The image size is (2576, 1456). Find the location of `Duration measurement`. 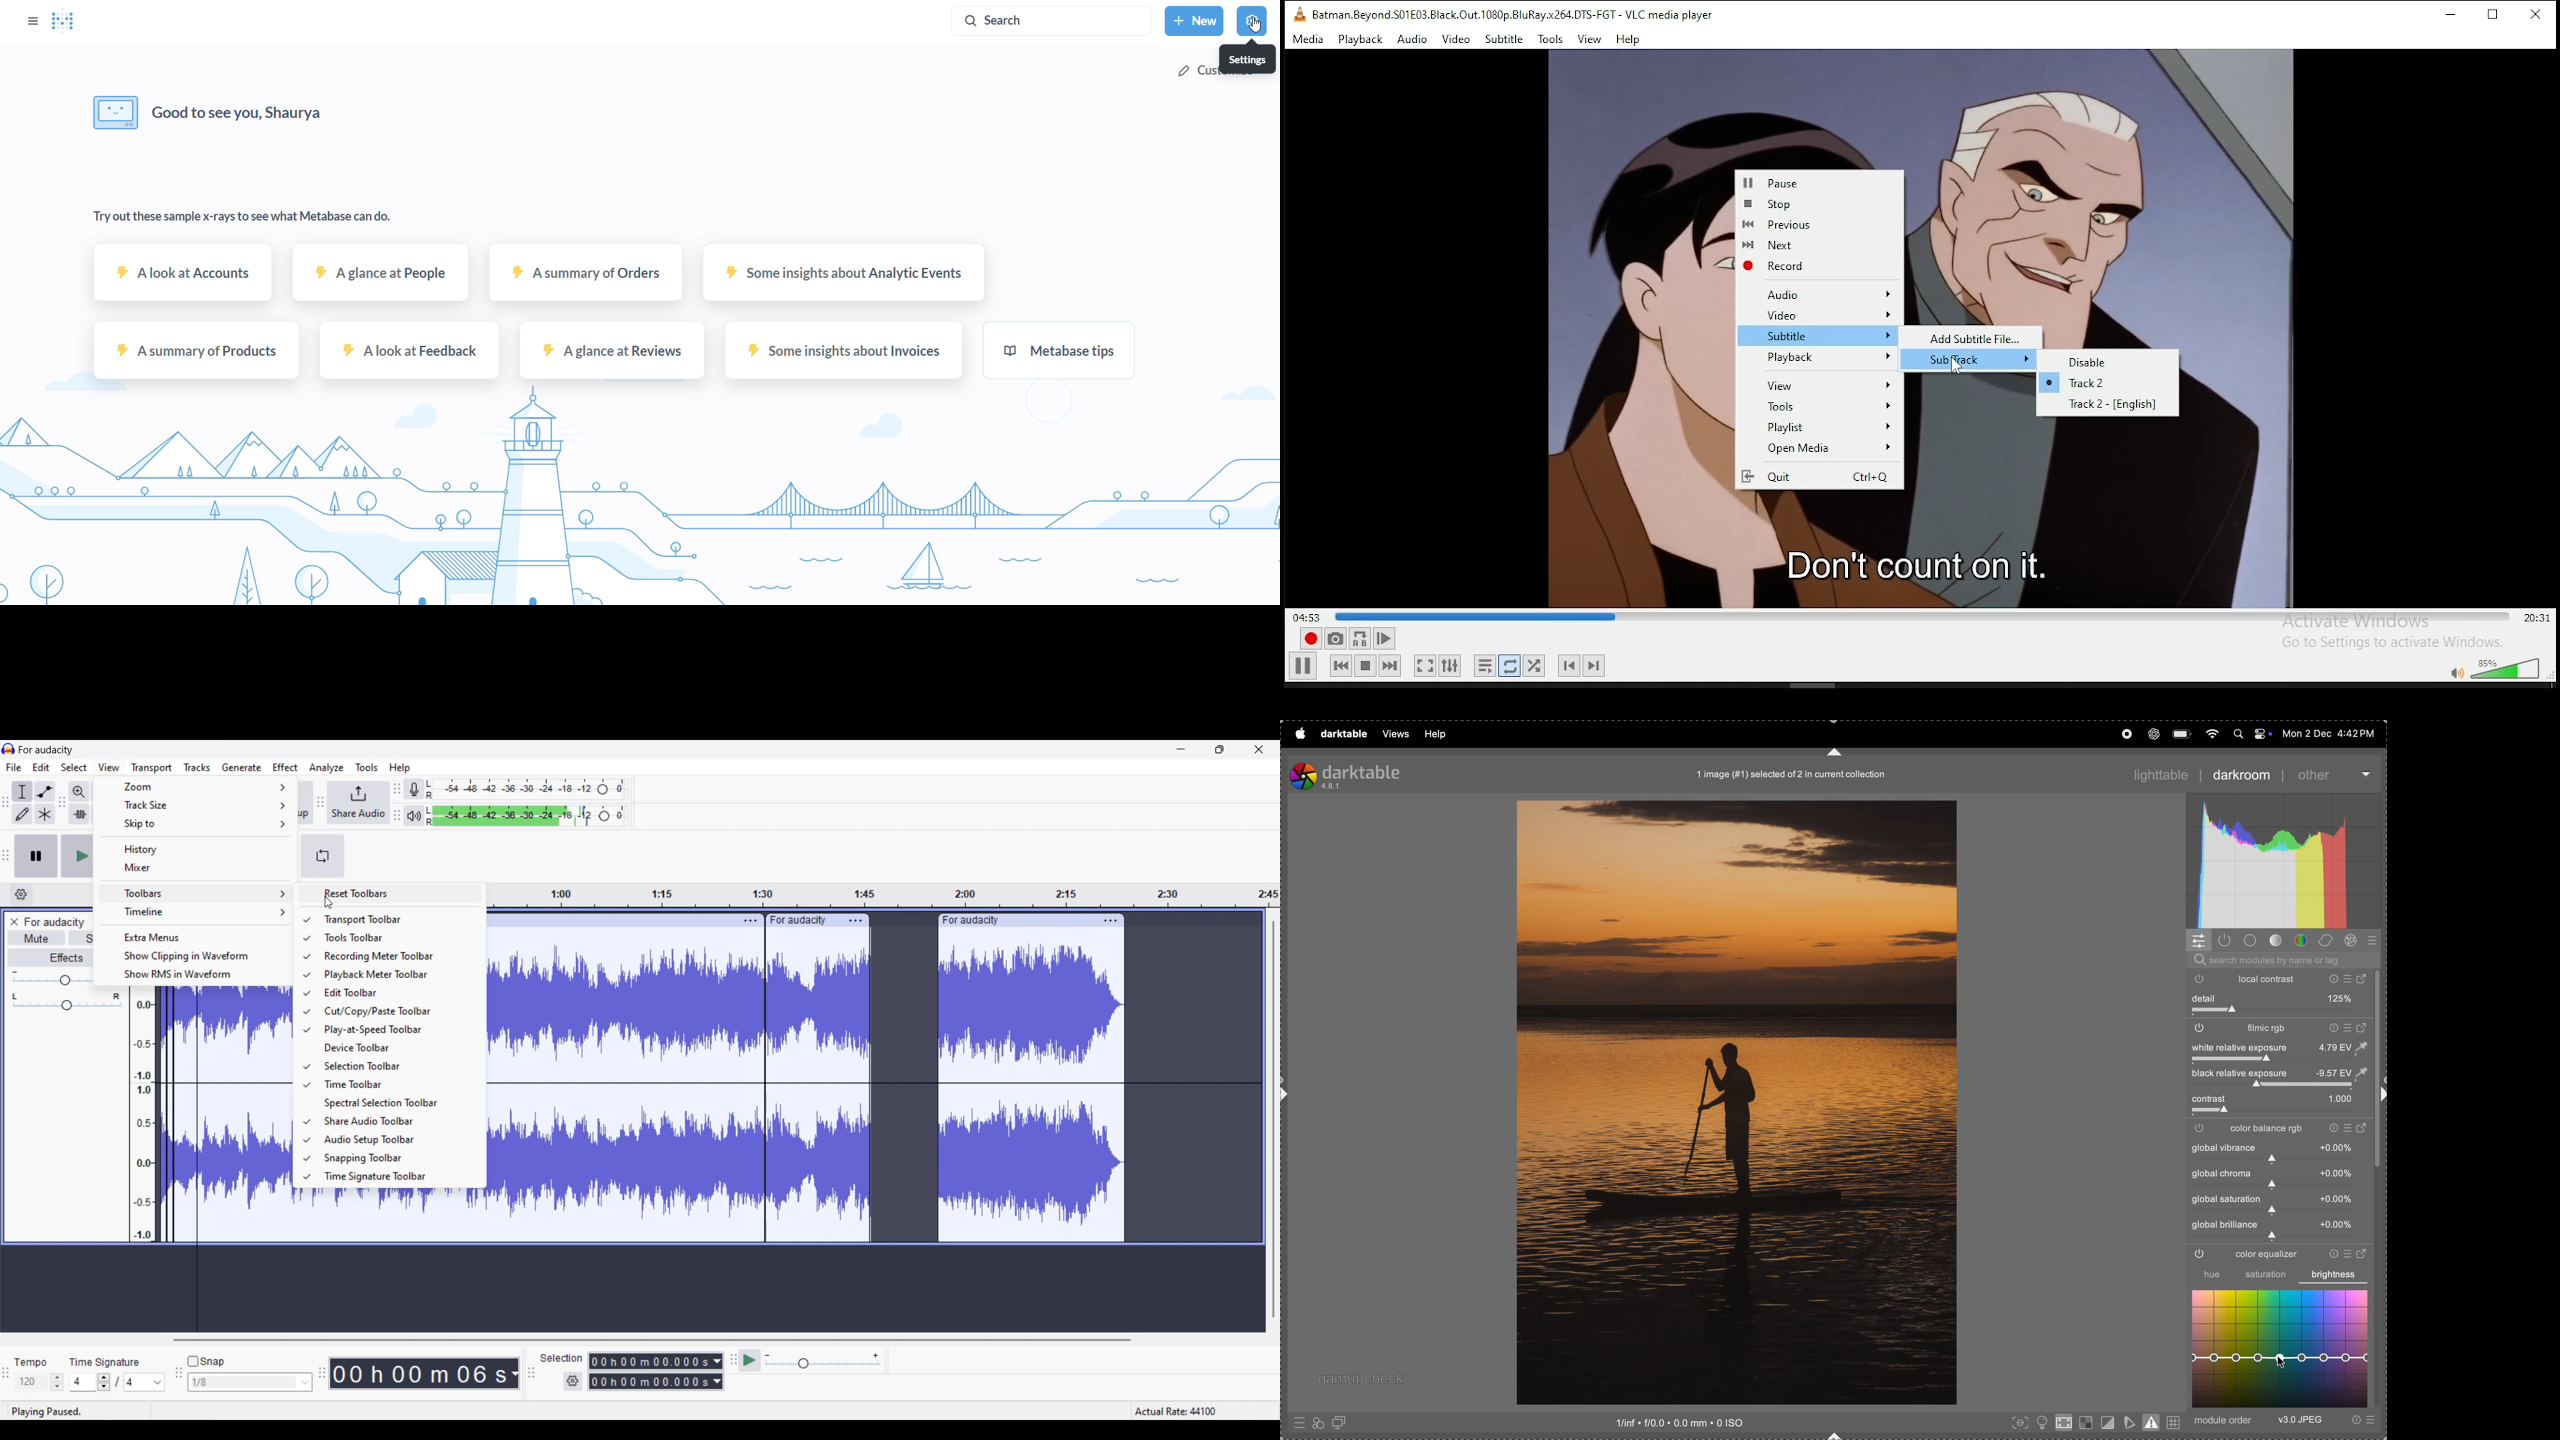

Duration measurement is located at coordinates (515, 1373).